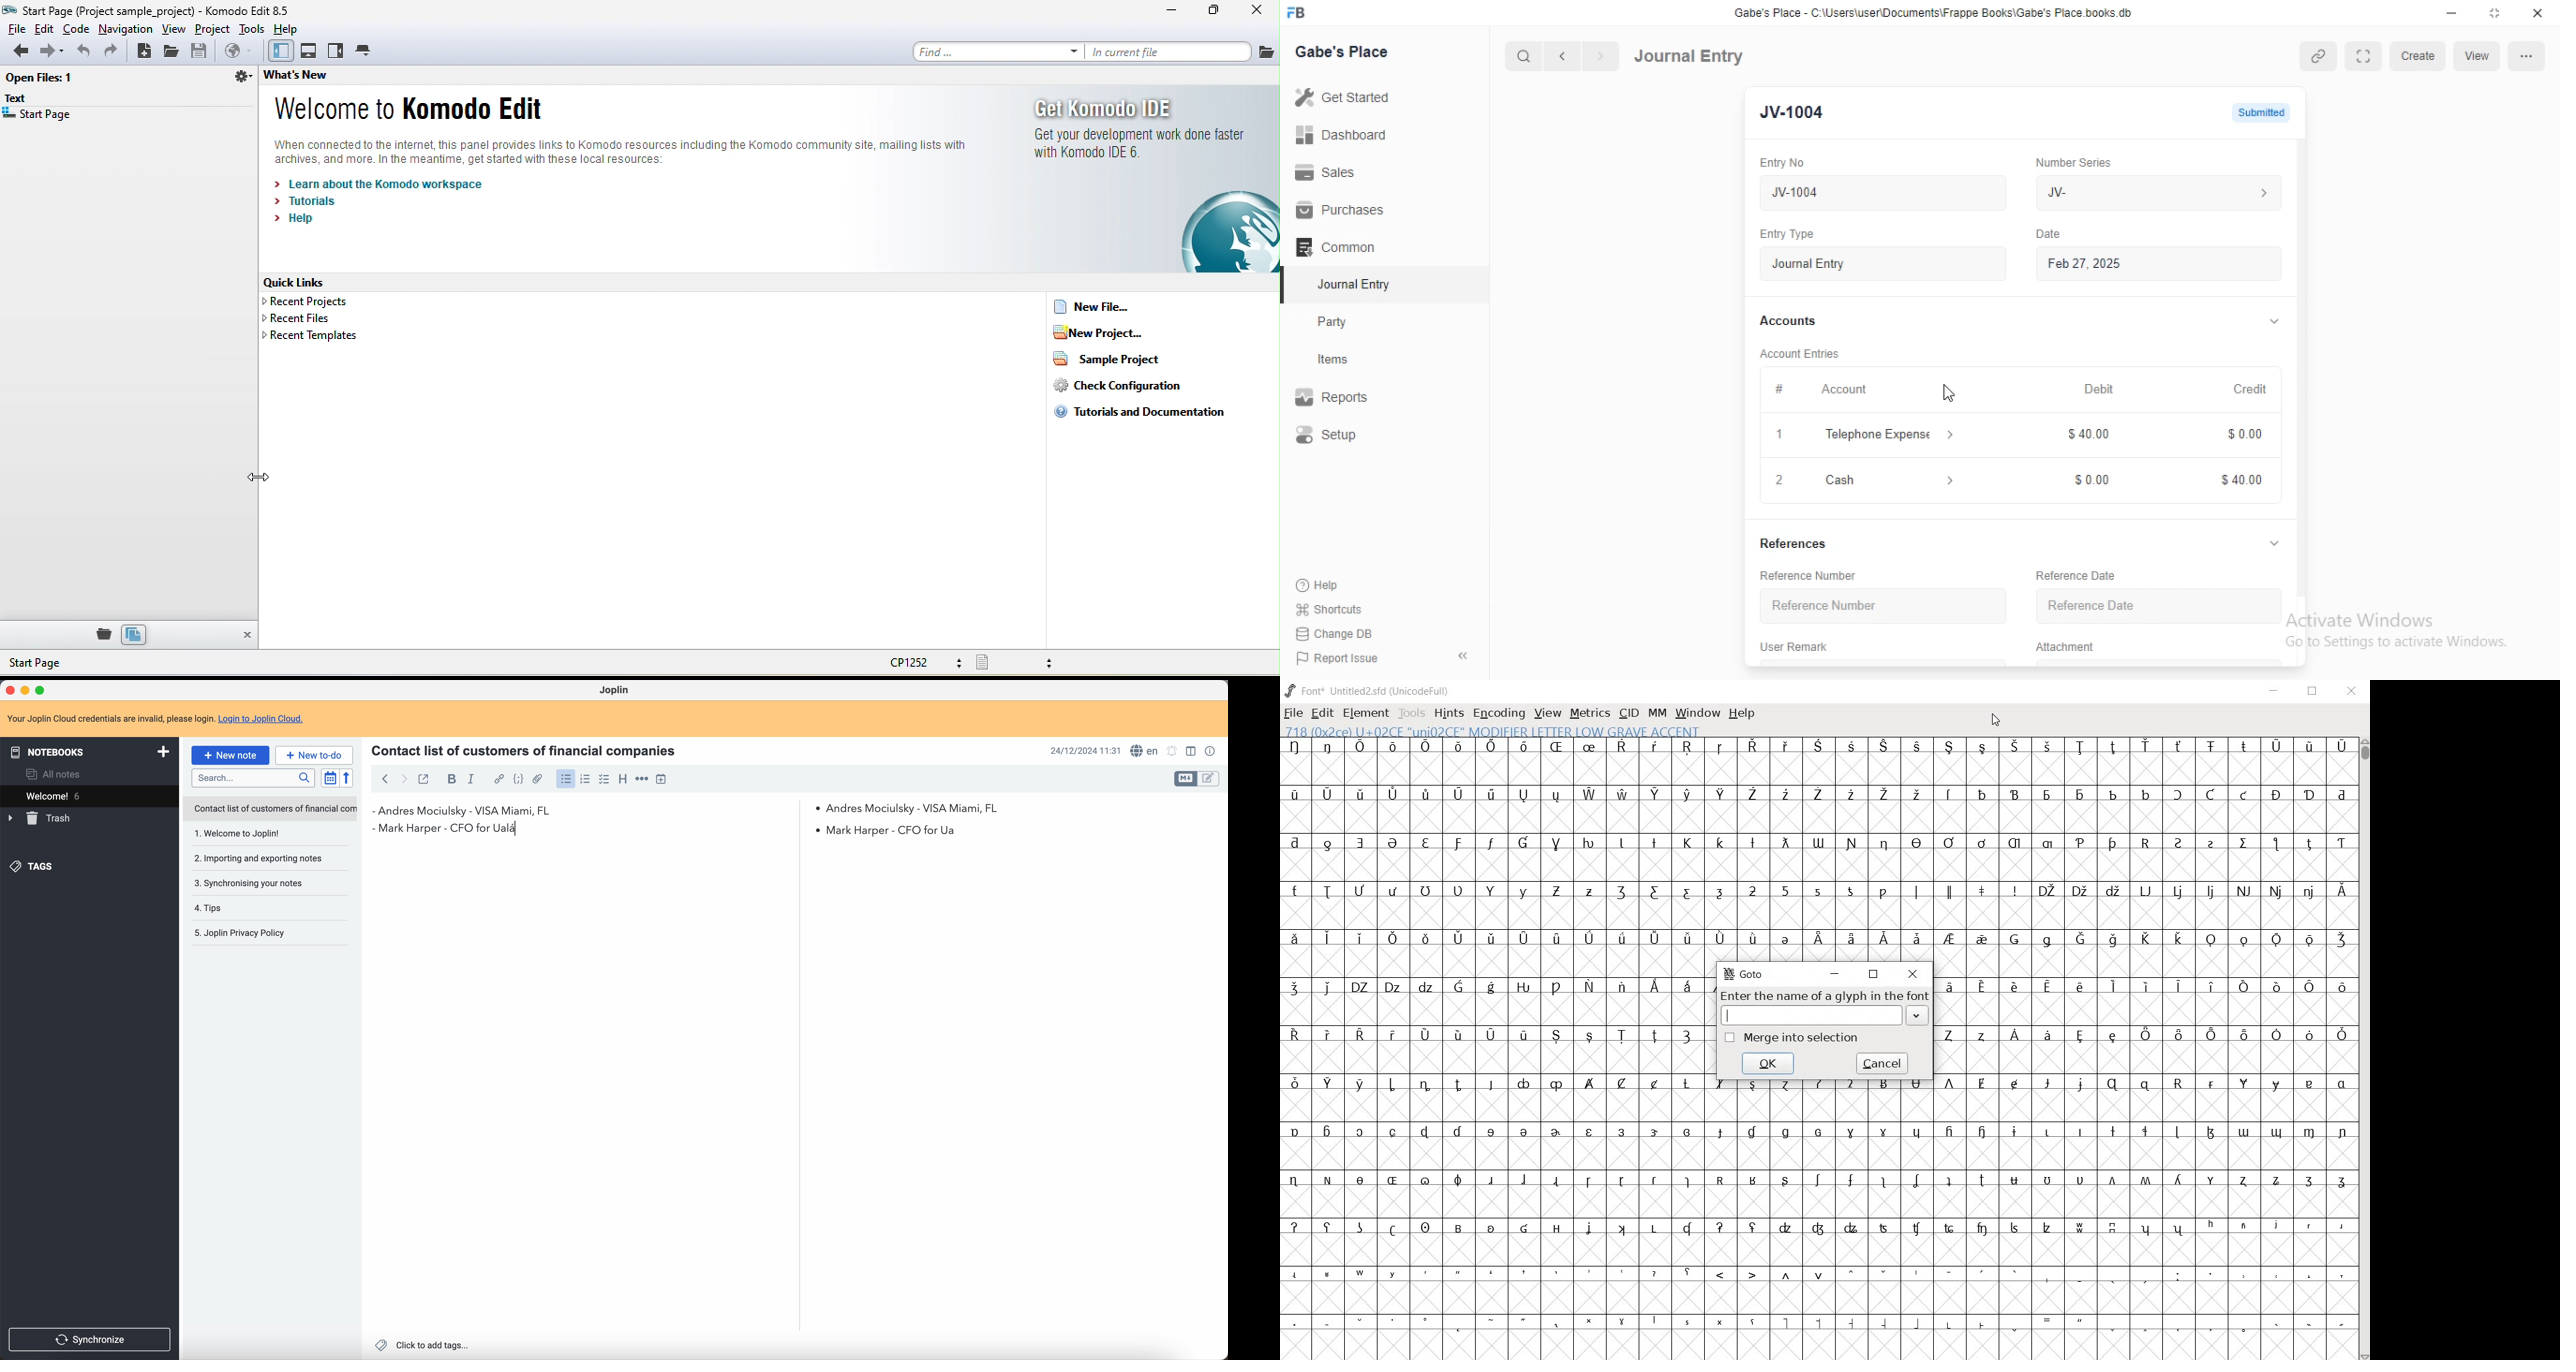 This screenshot has width=2576, height=1372. Describe the element at coordinates (1692, 55) in the screenshot. I see `Journal Entry` at that location.